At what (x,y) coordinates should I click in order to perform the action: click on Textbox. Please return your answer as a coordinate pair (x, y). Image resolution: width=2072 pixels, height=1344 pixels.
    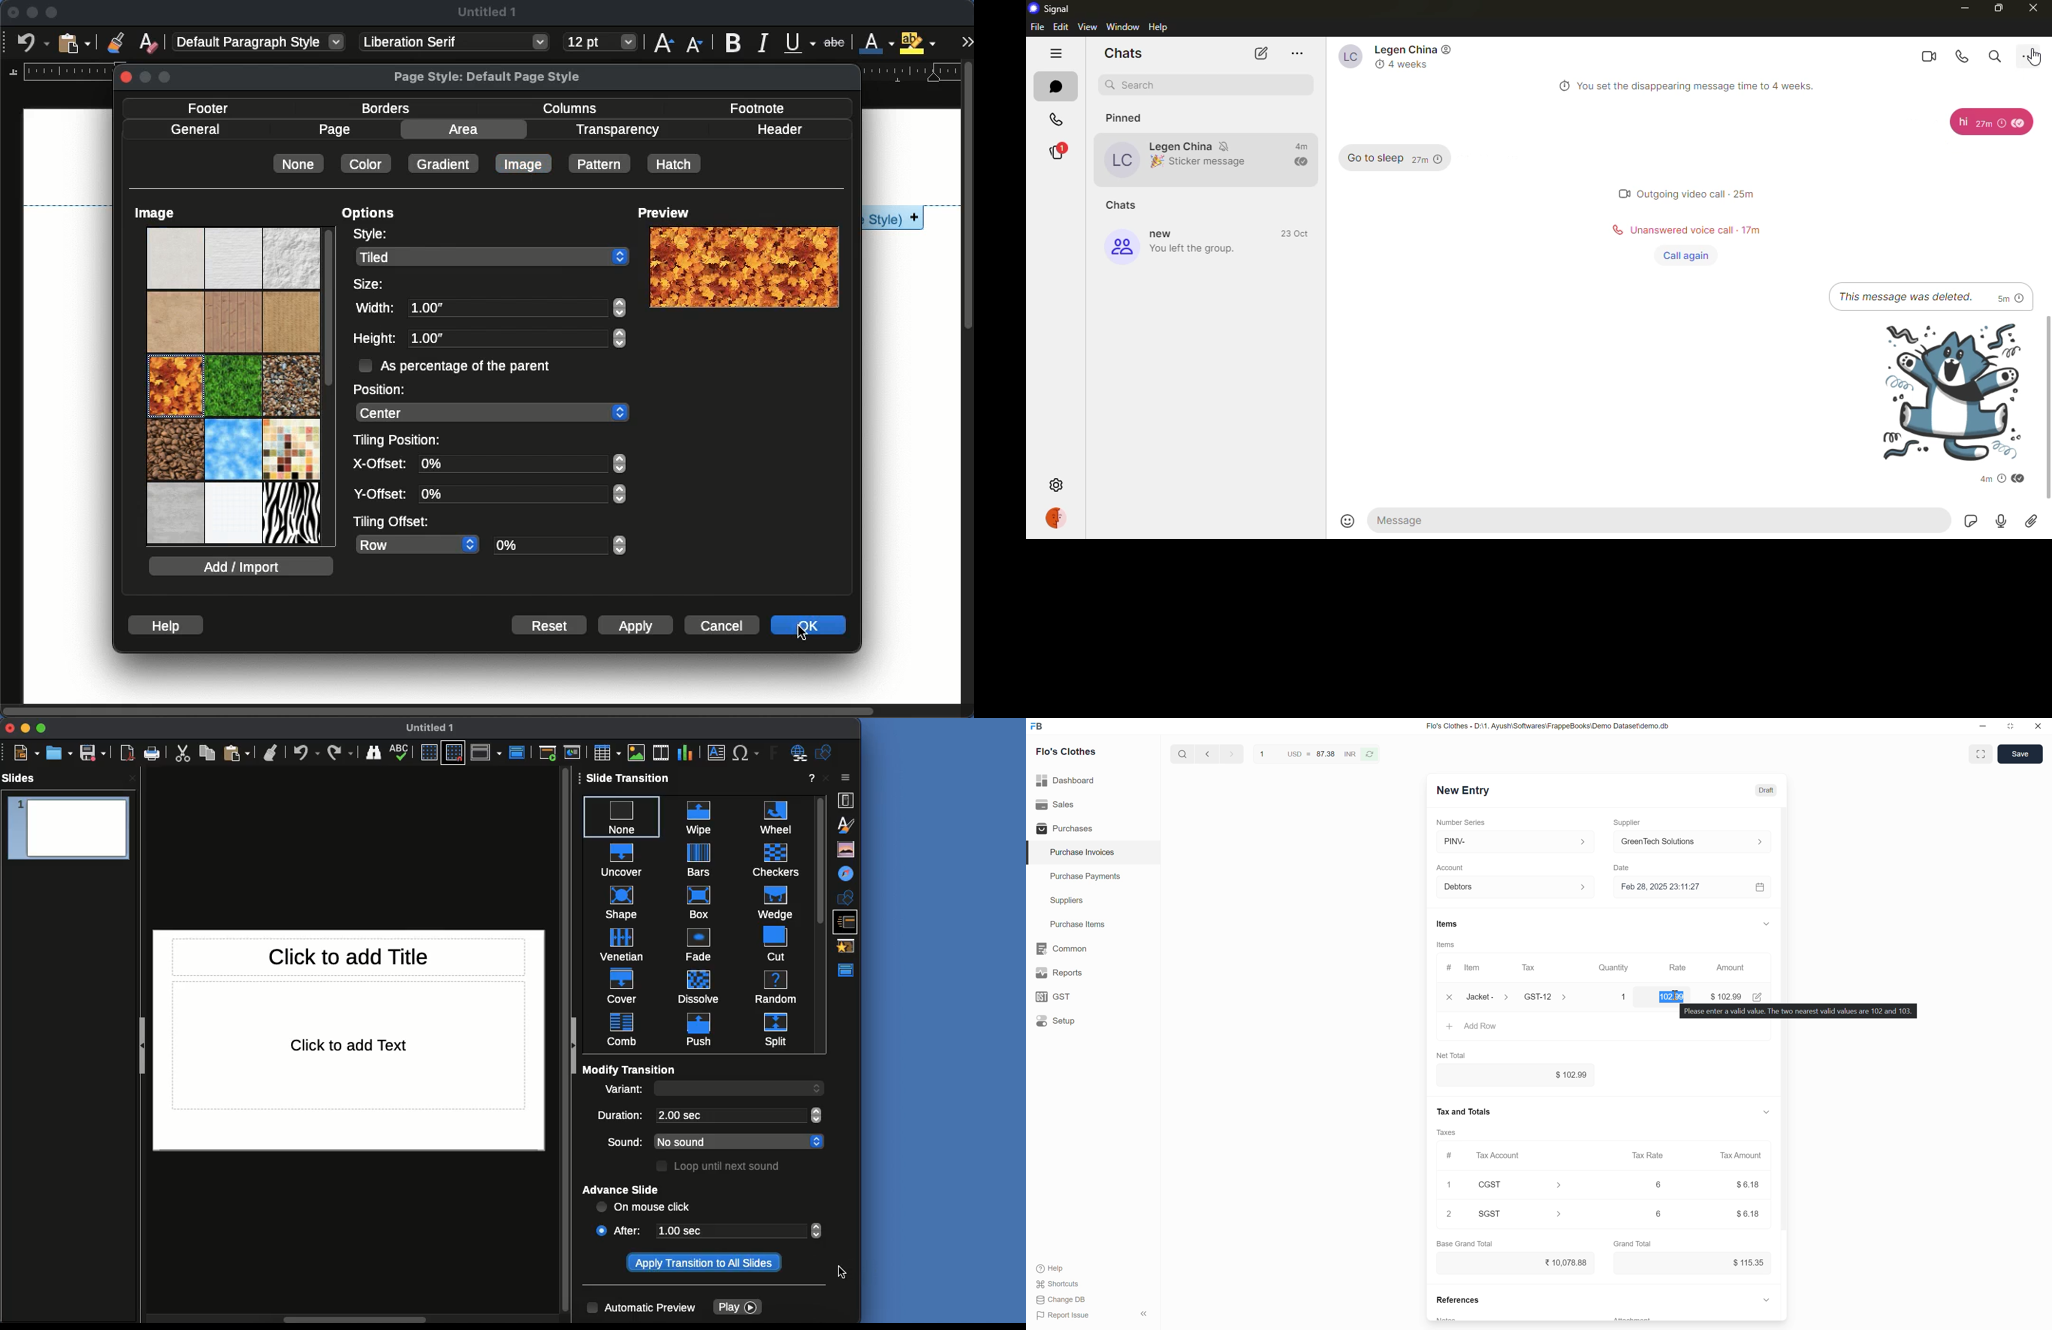
    Looking at the image, I should click on (717, 753).